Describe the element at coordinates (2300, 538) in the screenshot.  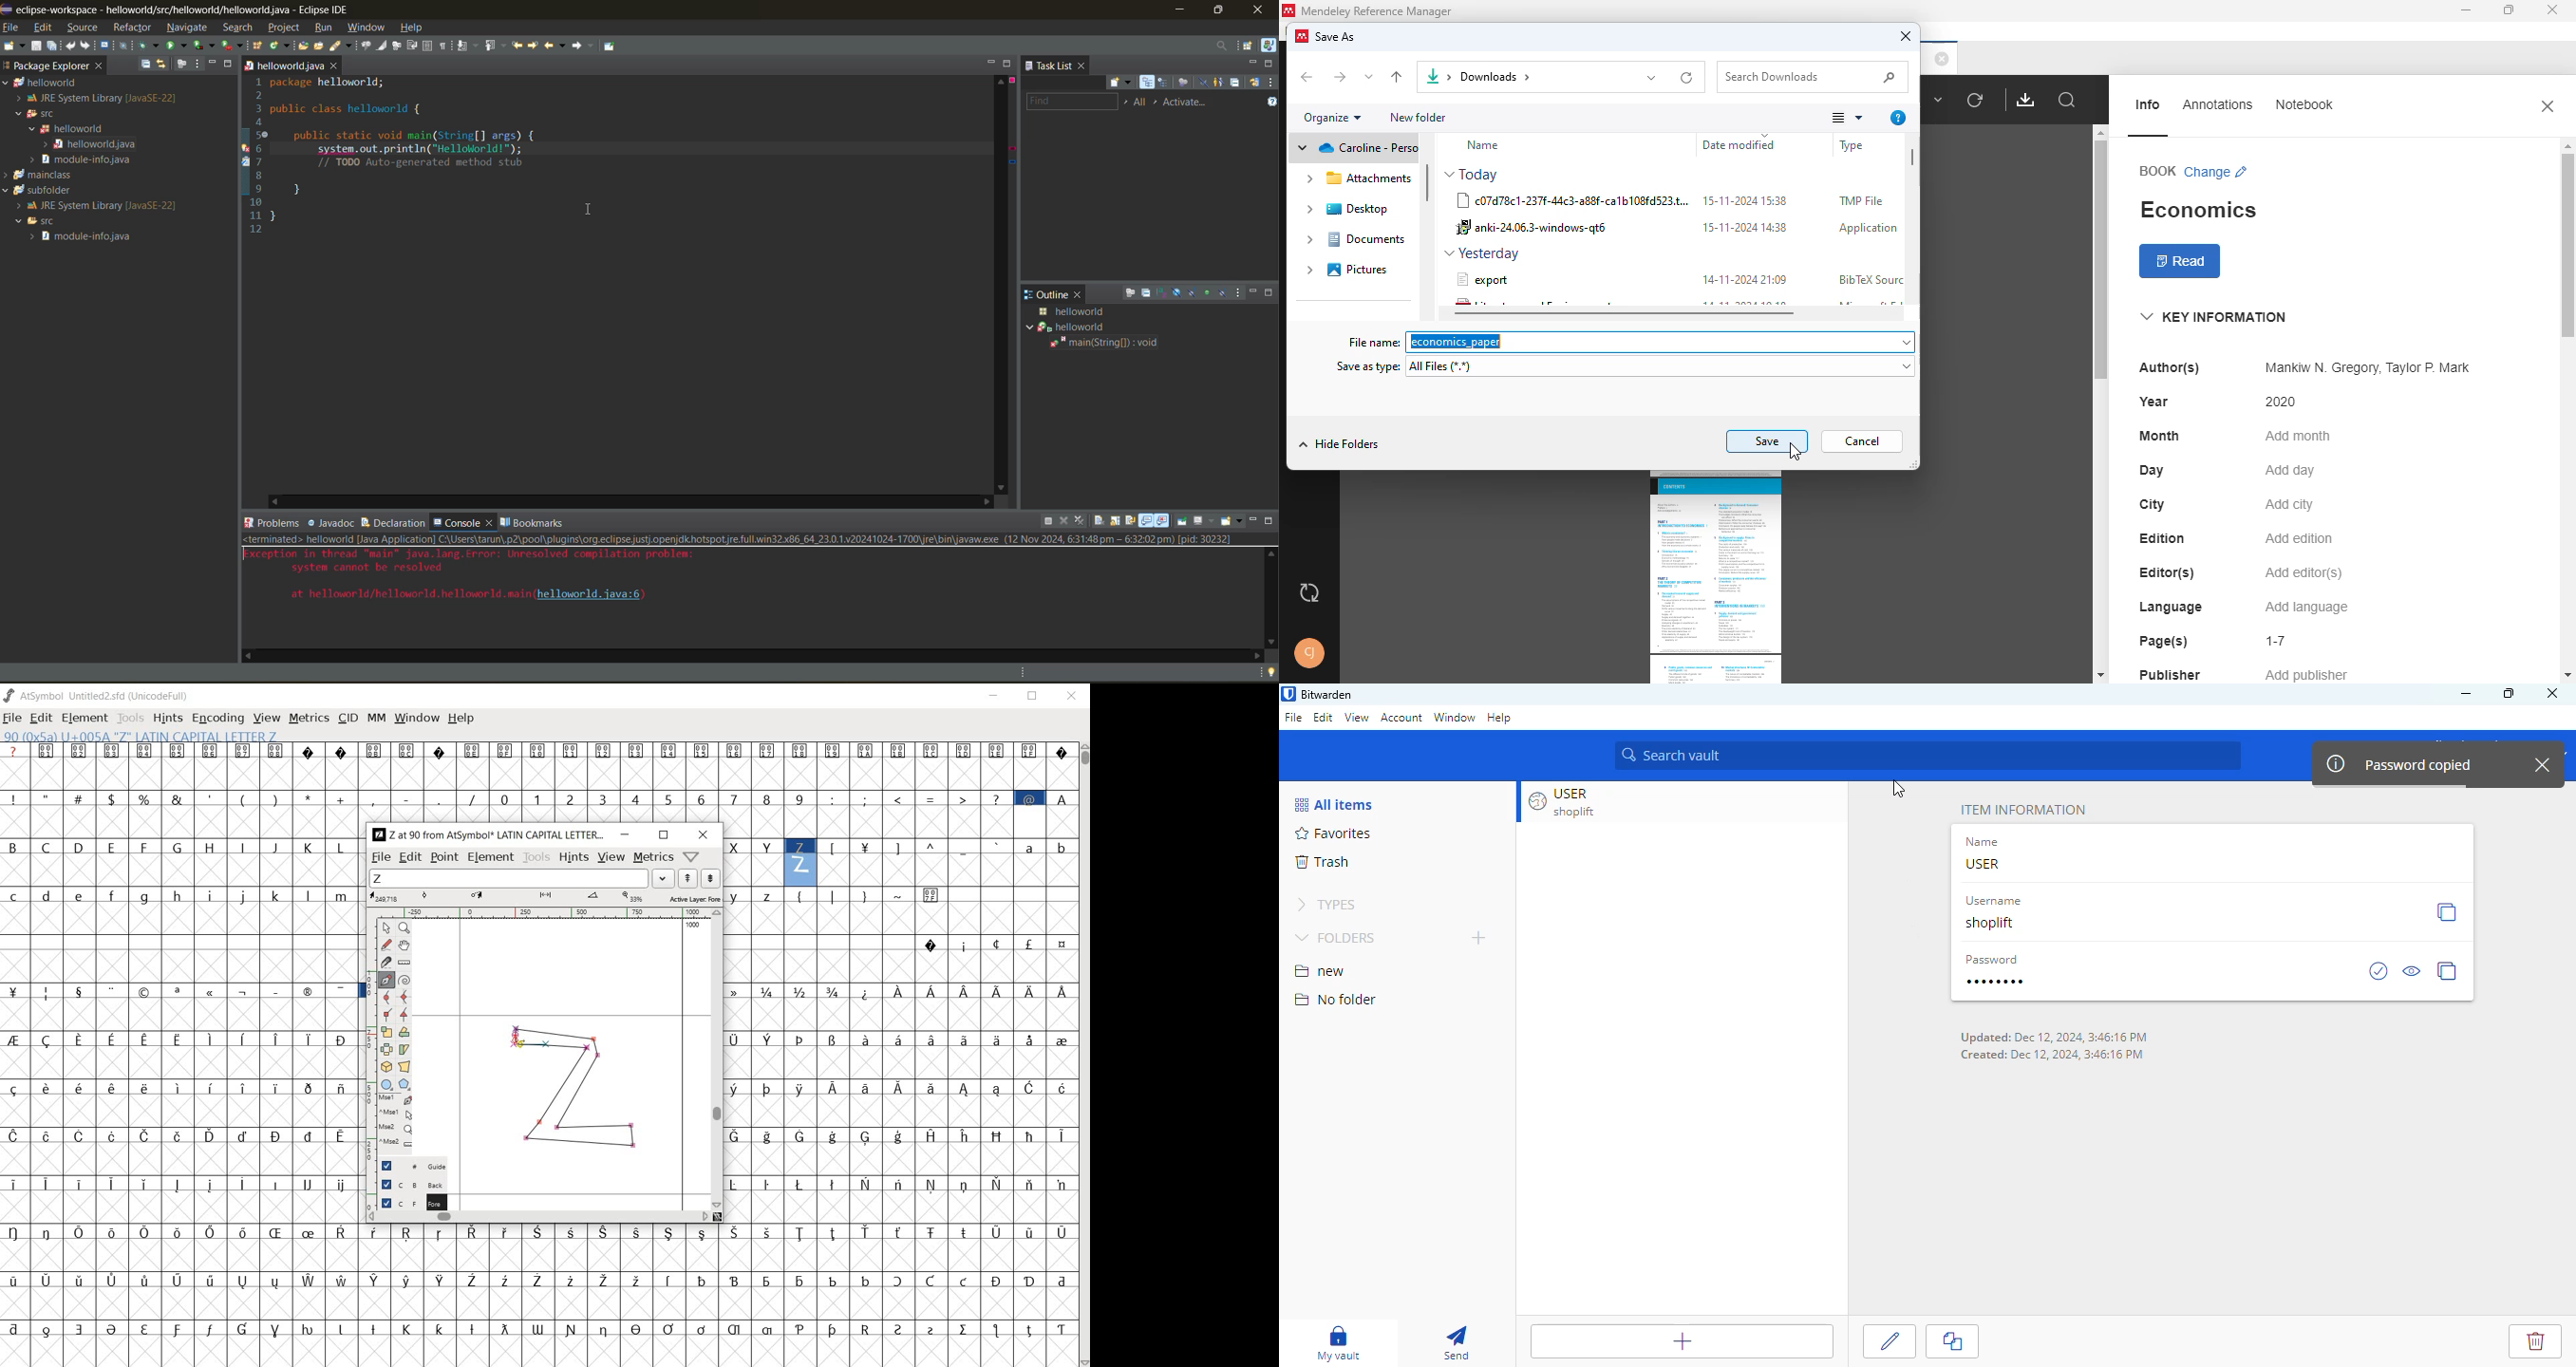
I see `add edition` at that location.